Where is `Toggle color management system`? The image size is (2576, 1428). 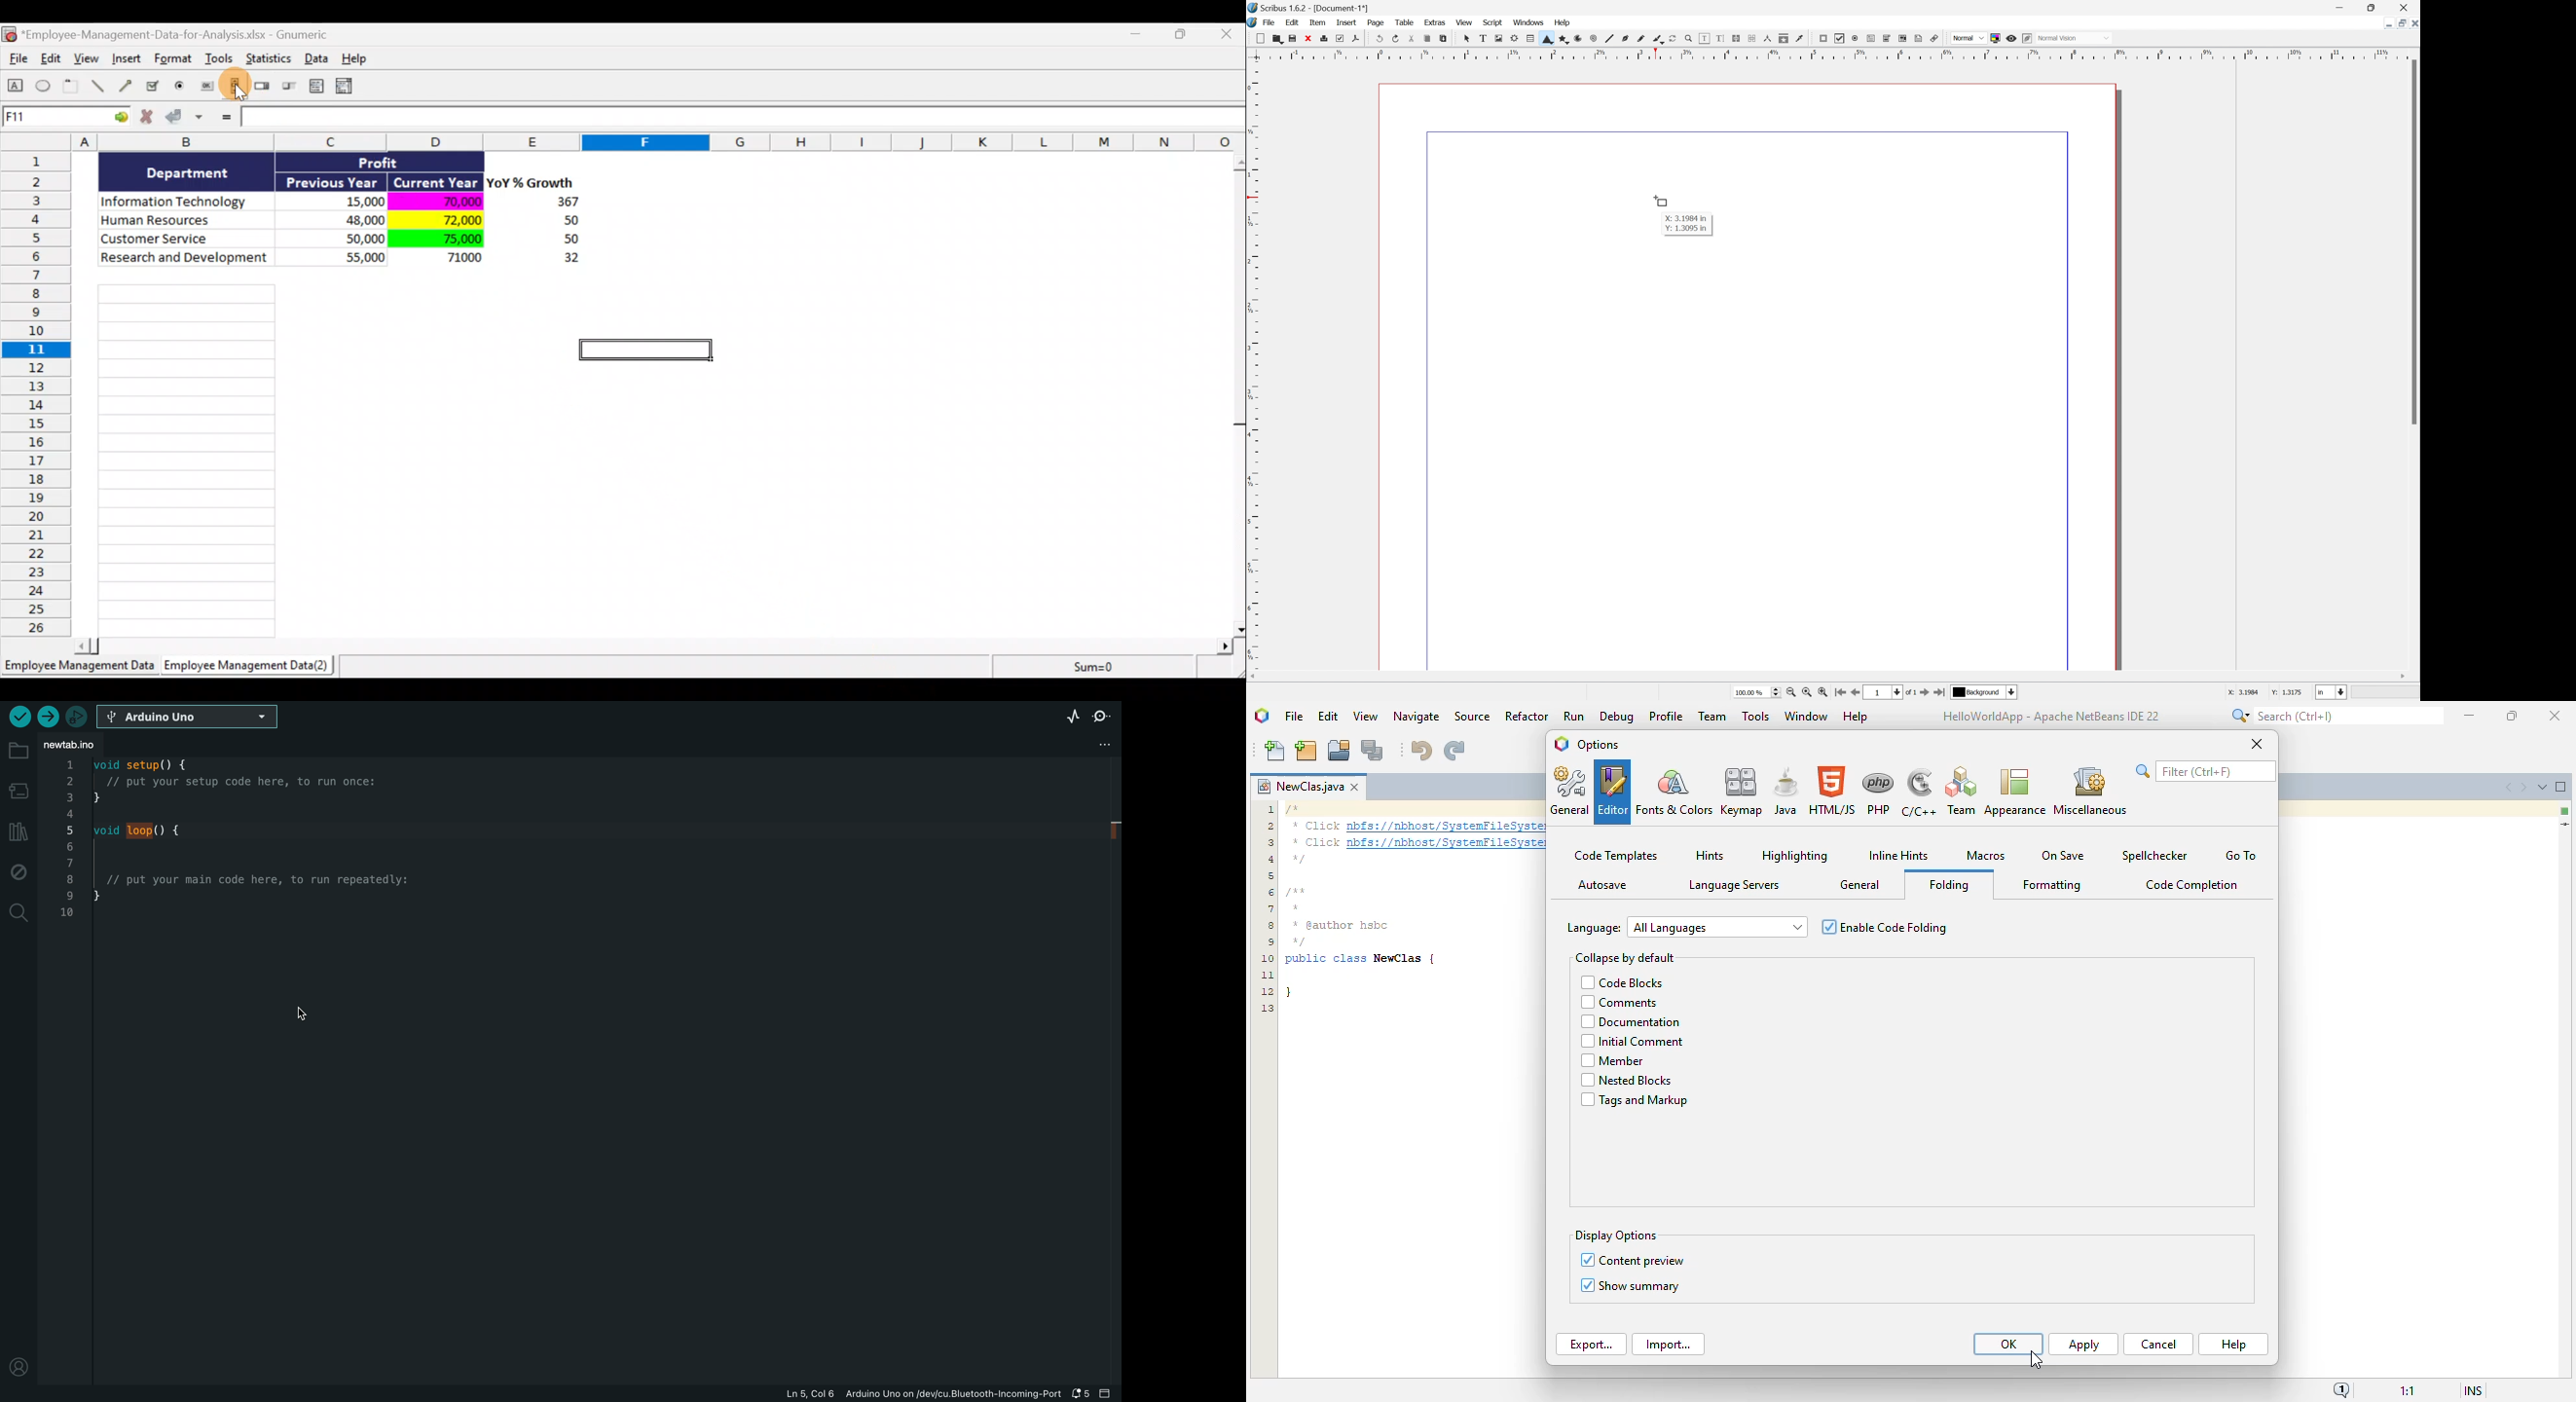
Toggle color management system is located at coordinates (1996, 39).